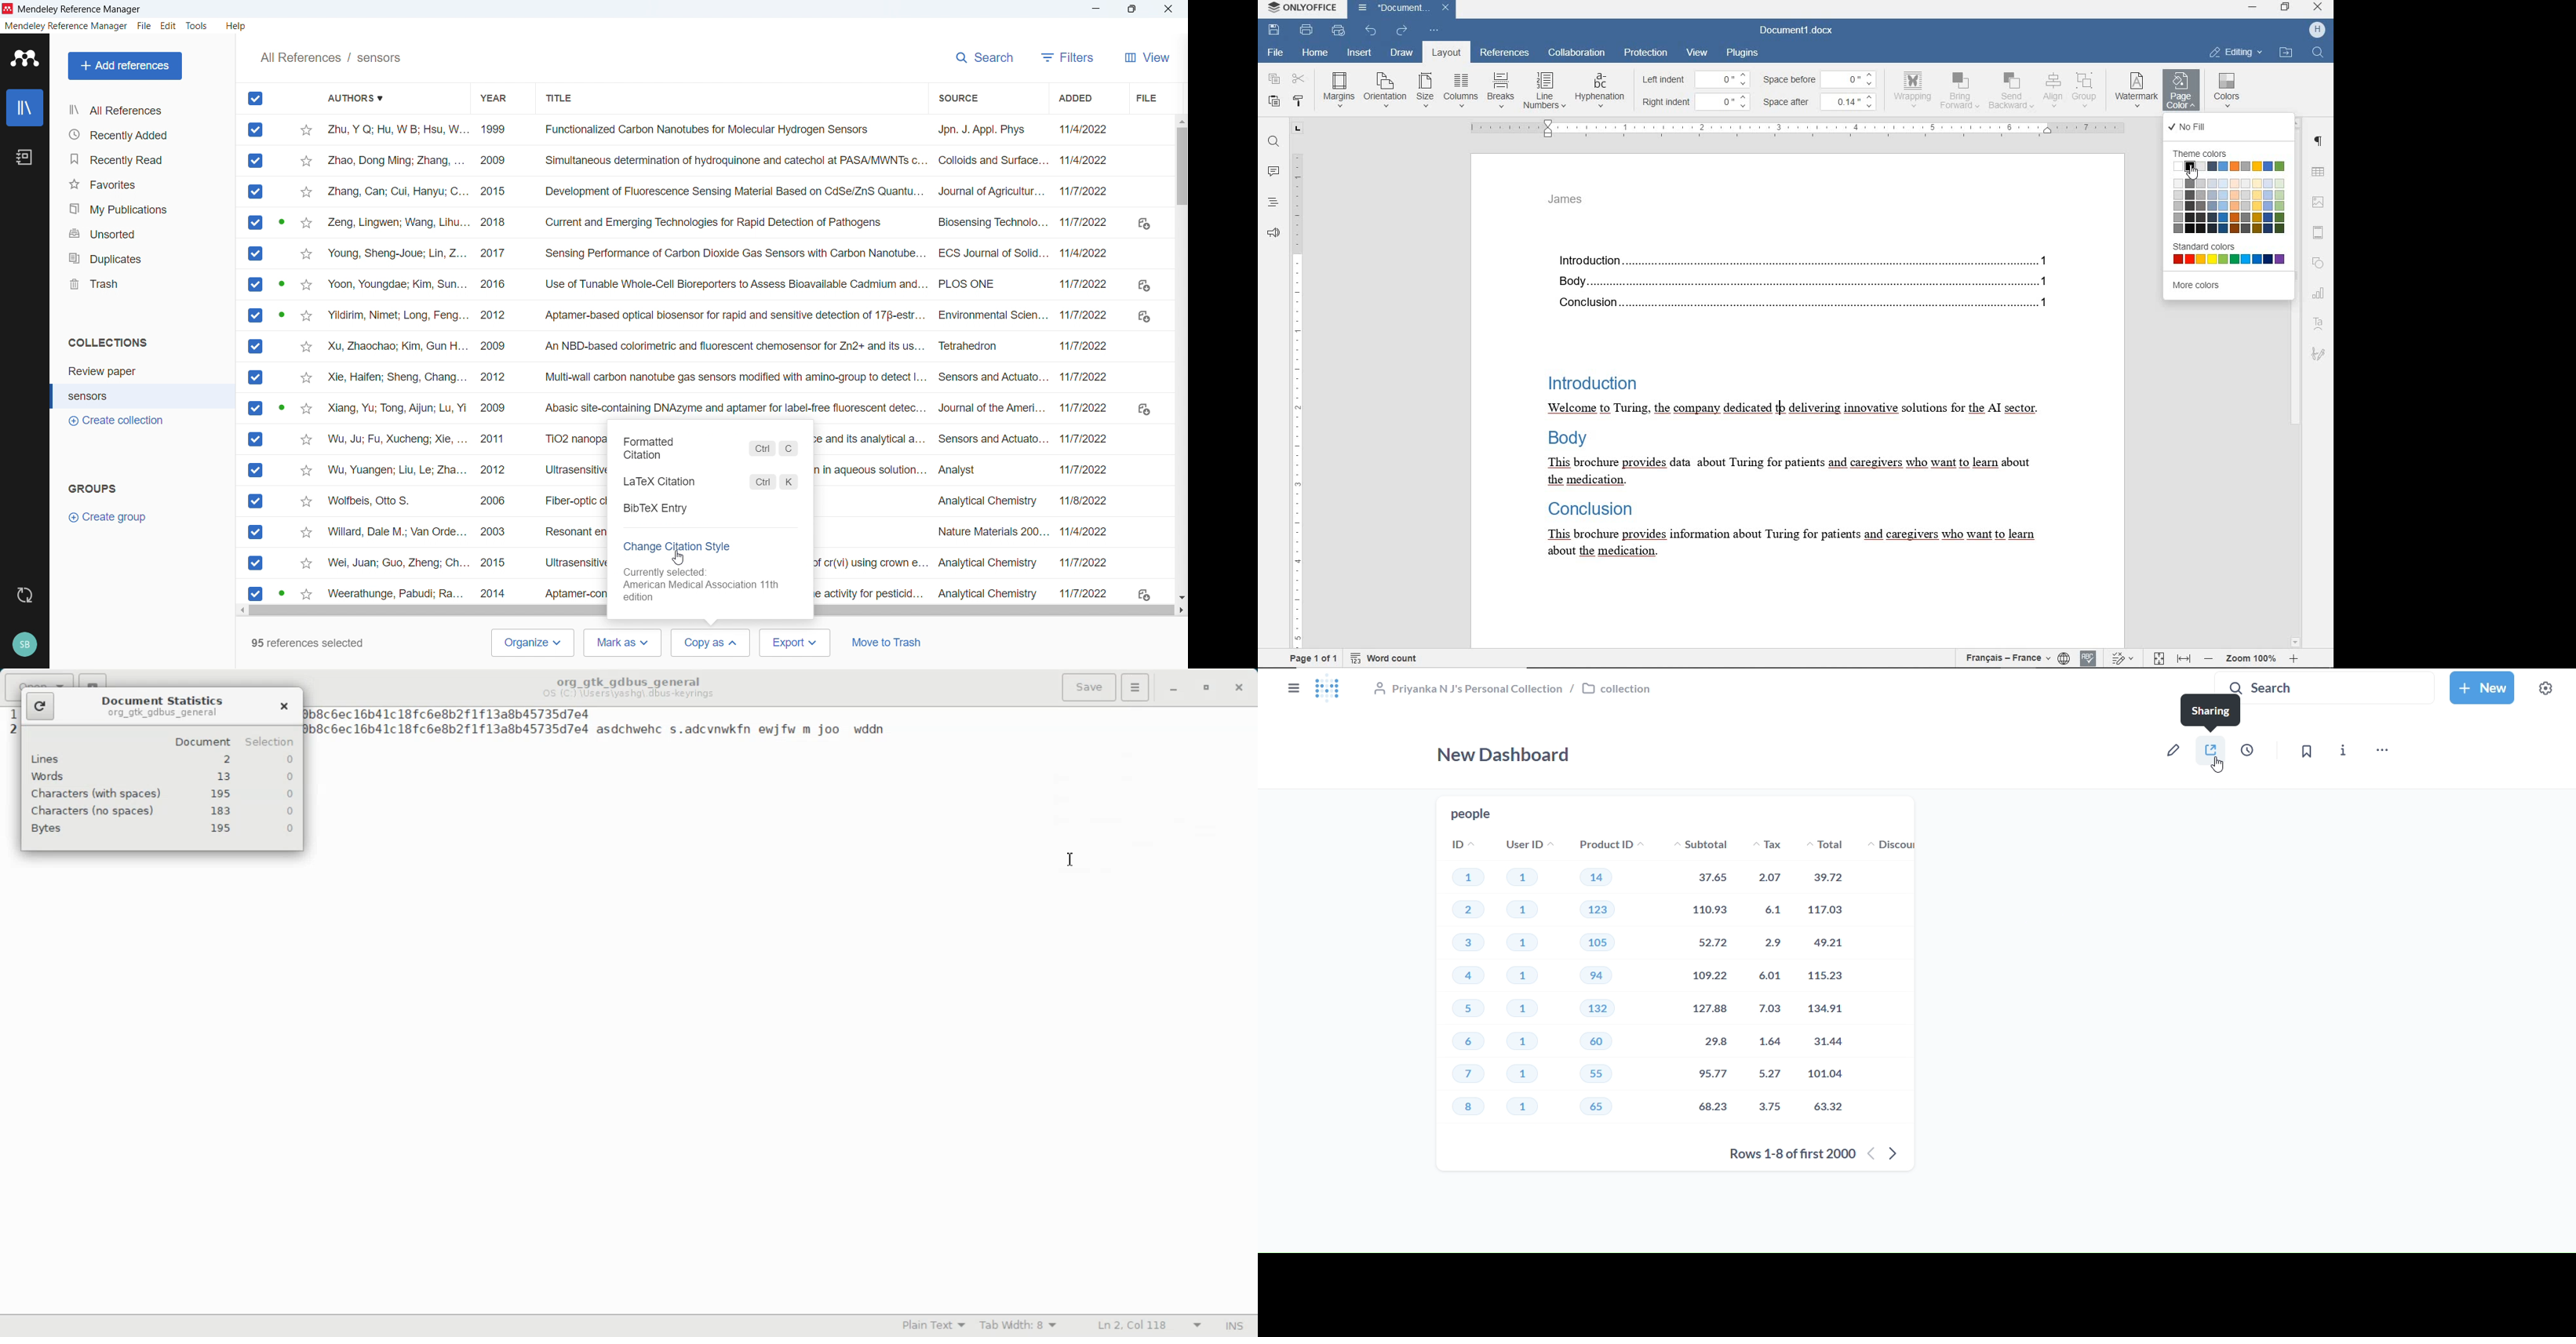 This screenshot has width=2576, height=1344. Describe the element at coordinates (891, 642) in the screenshot. I see `Move to trash ` at that location.